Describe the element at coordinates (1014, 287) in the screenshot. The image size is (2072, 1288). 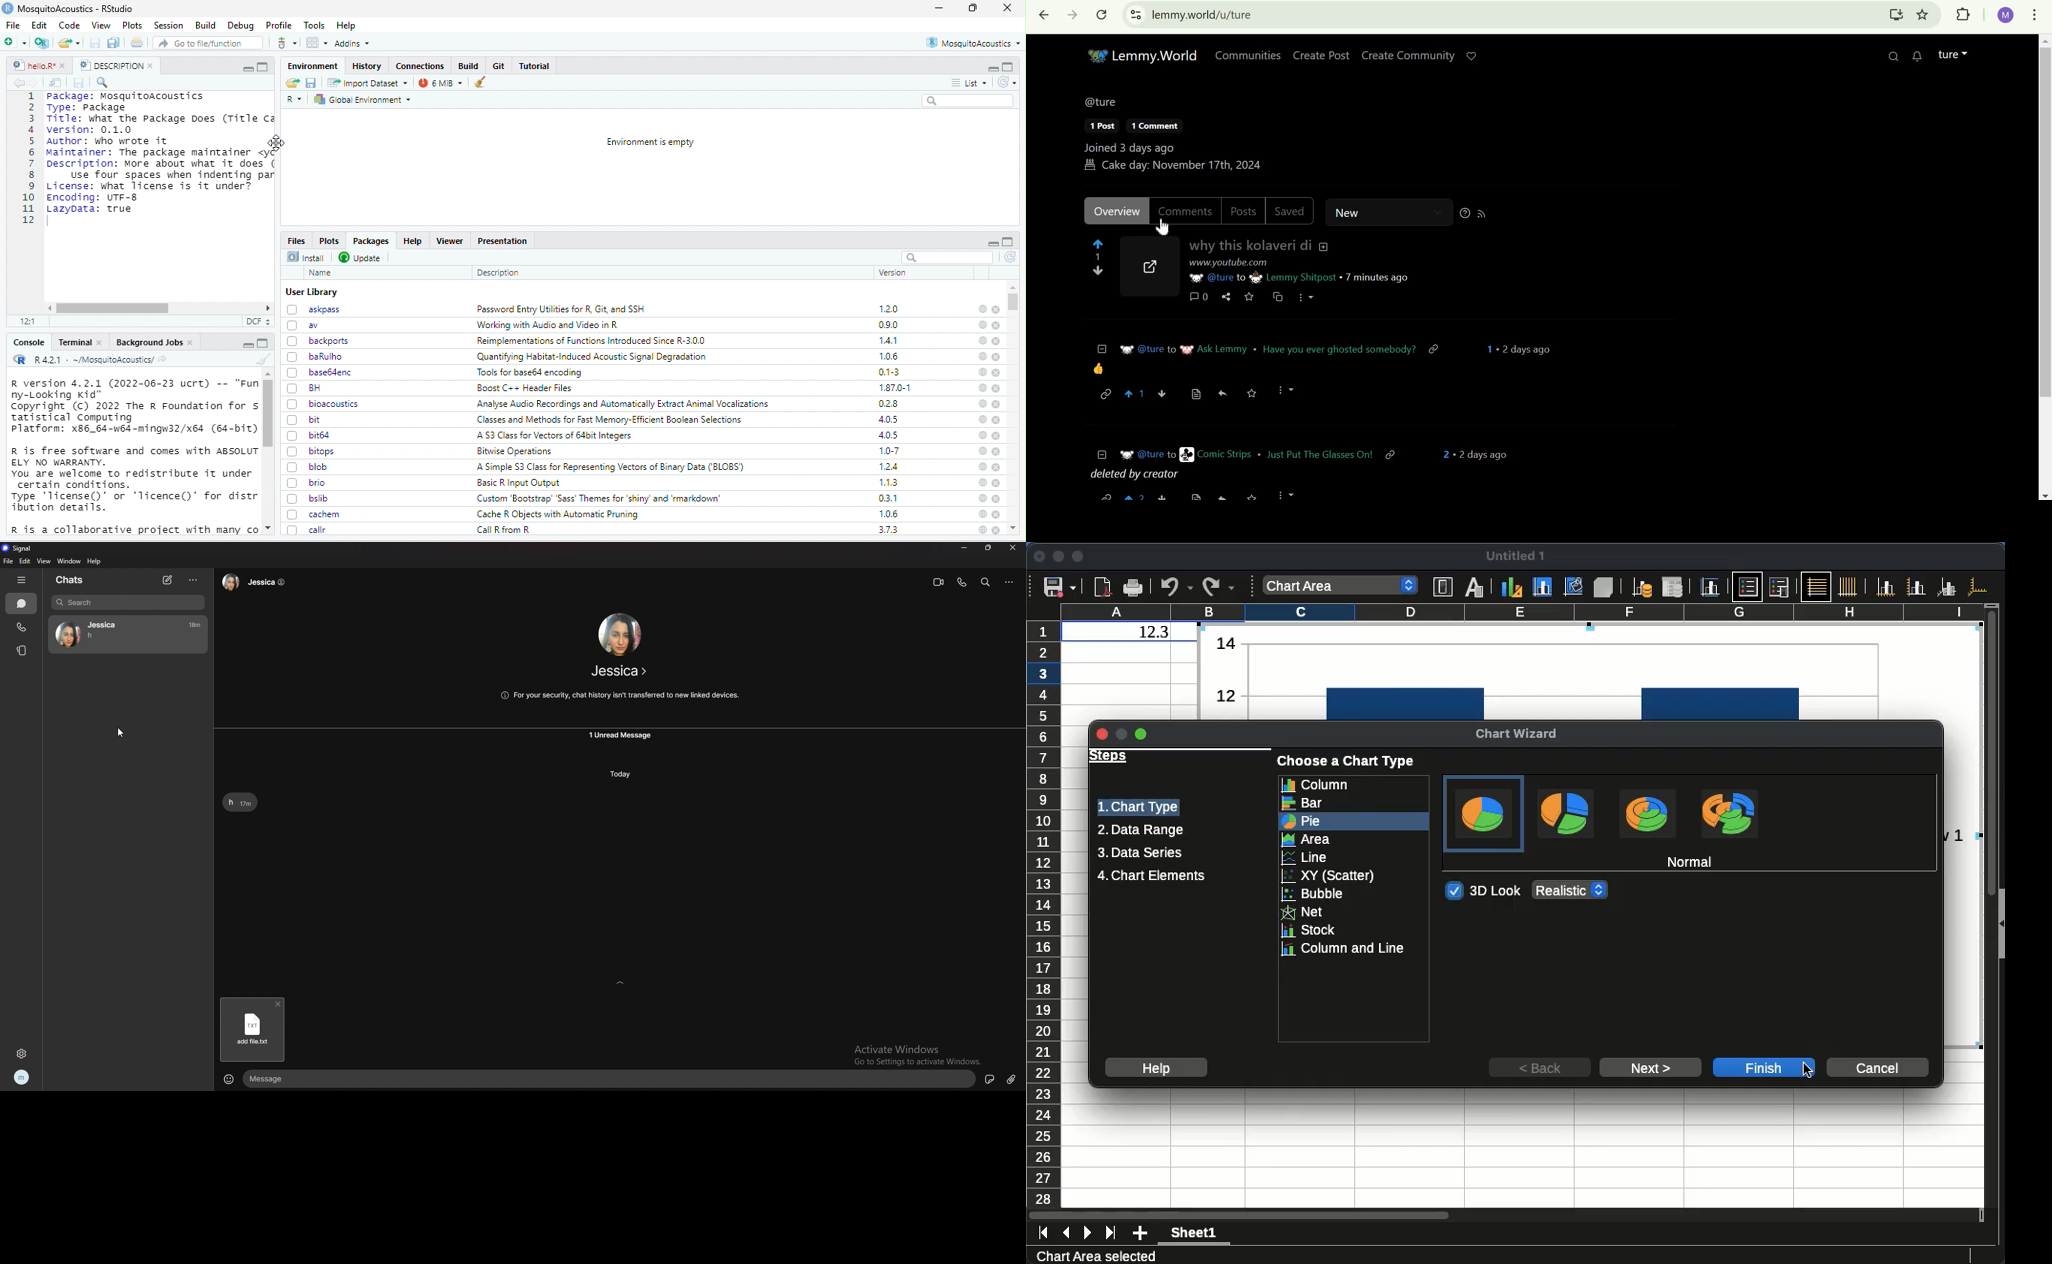
I see `scroll up` at that location.